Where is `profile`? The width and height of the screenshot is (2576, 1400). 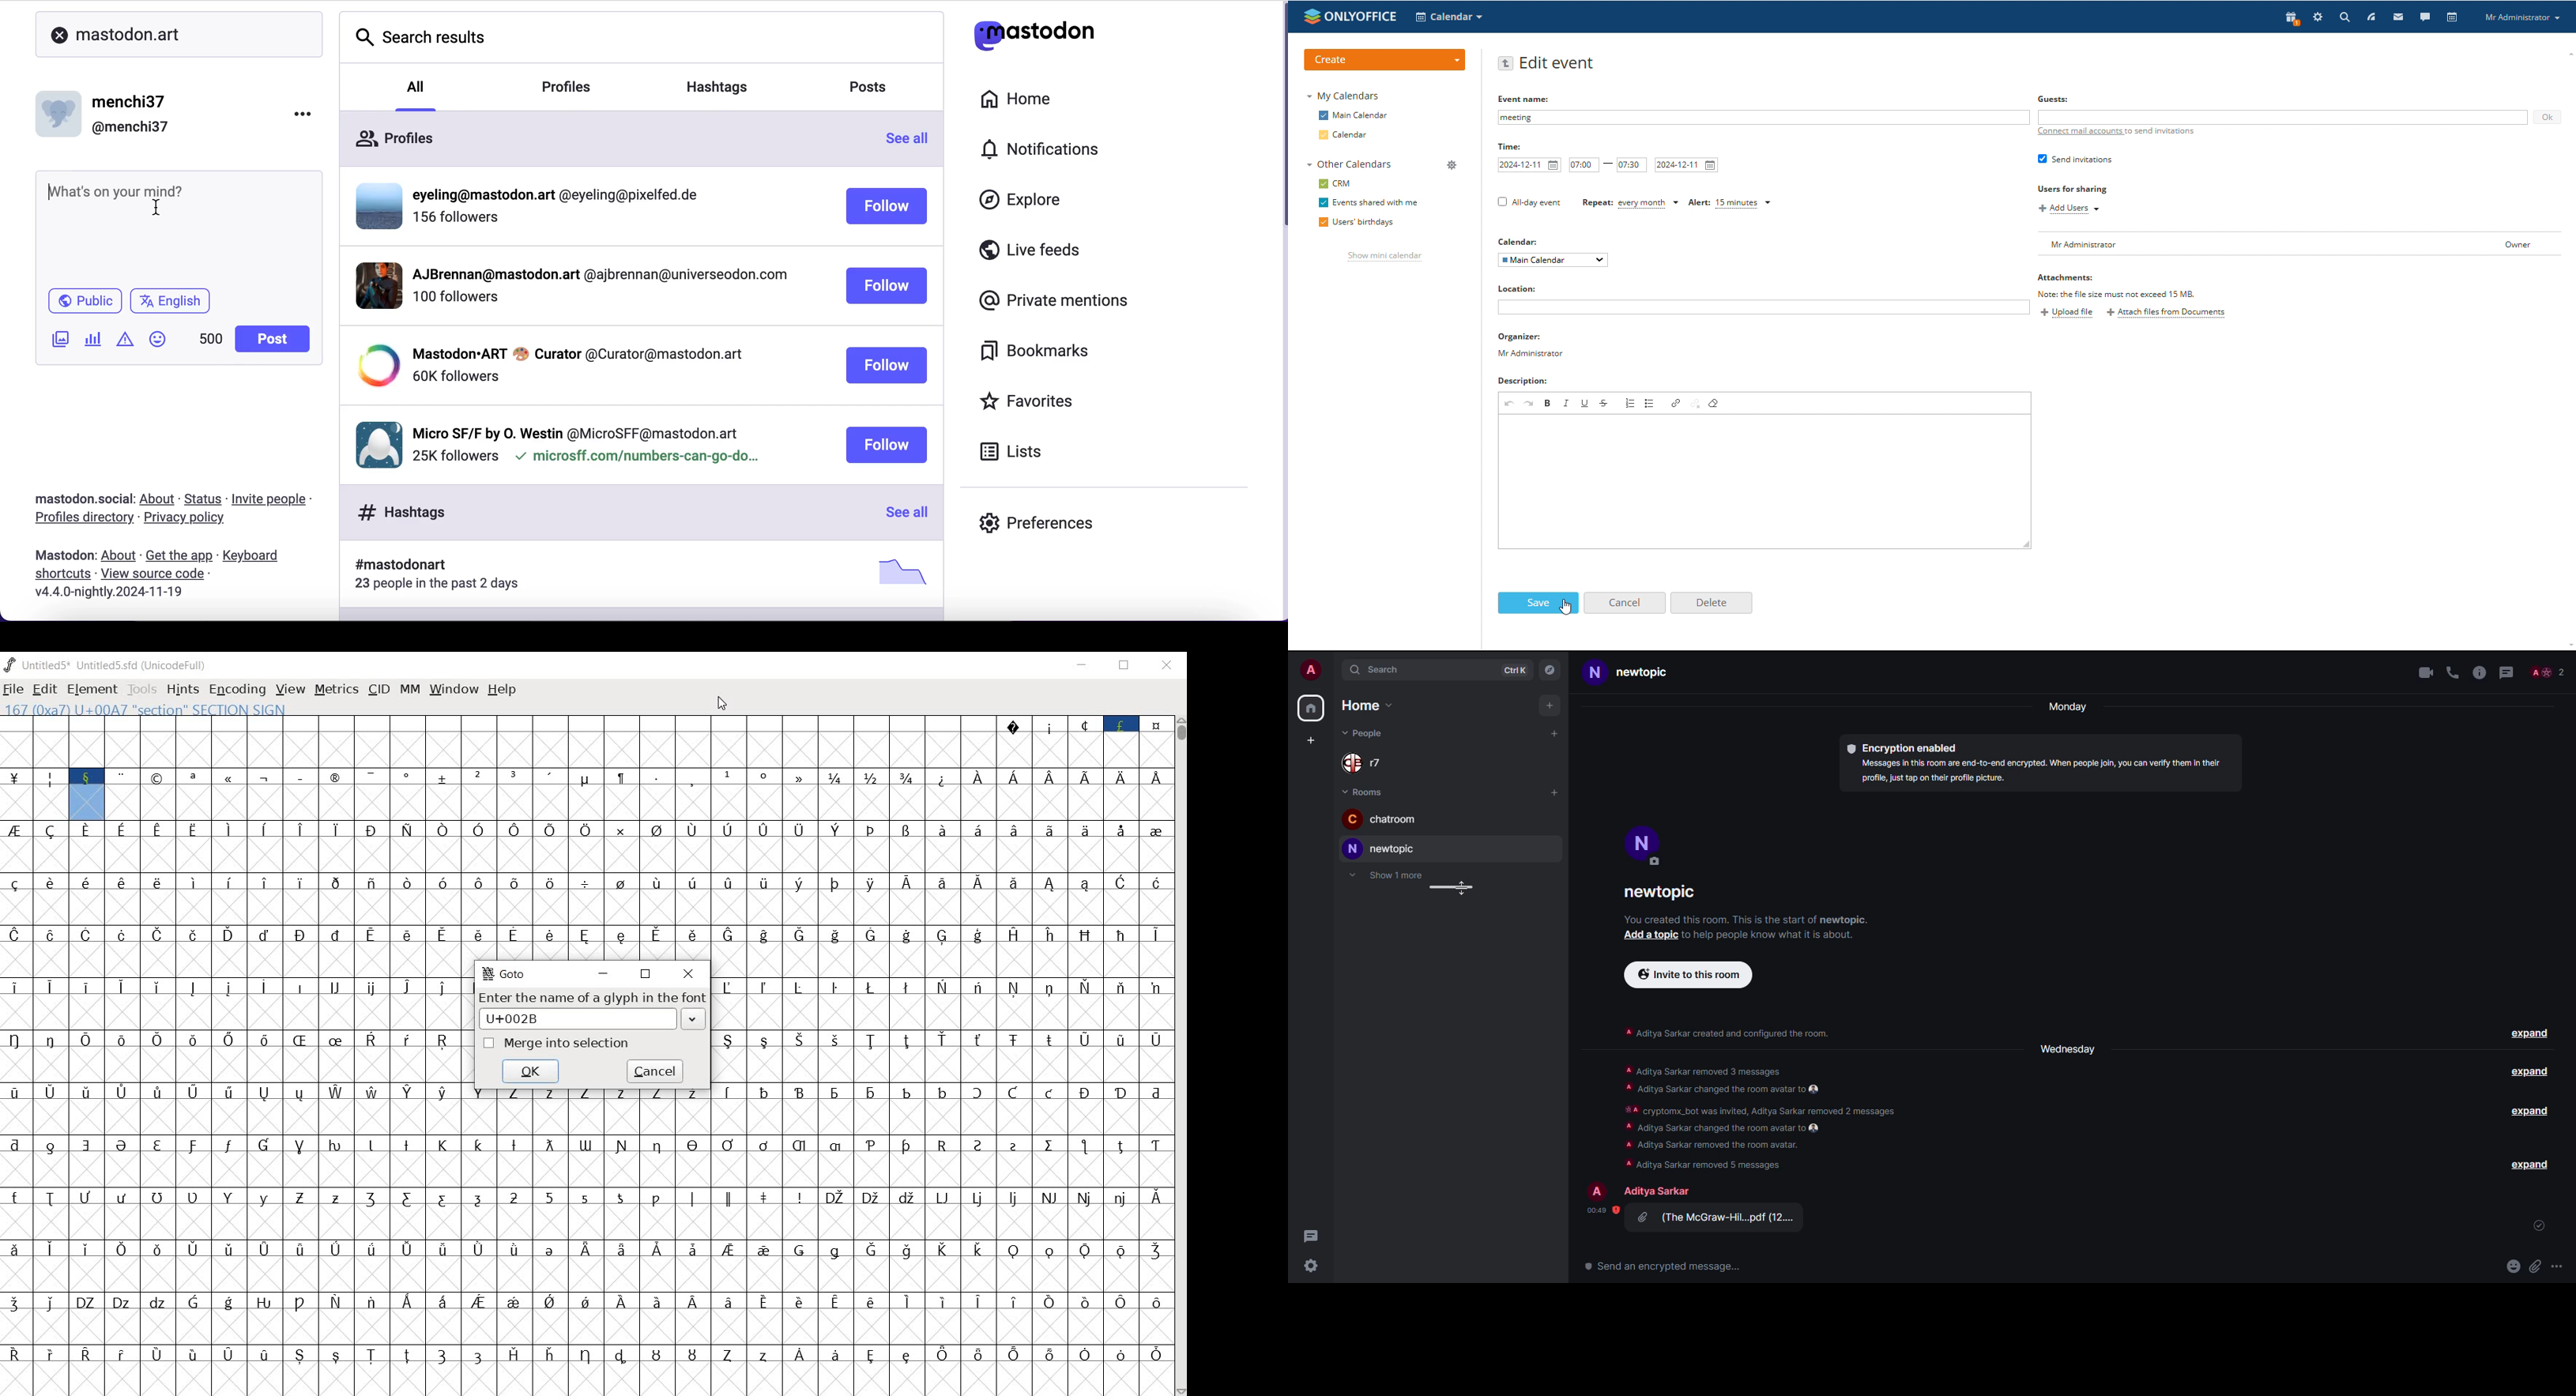 profile is located at coordinates (1643, 845).